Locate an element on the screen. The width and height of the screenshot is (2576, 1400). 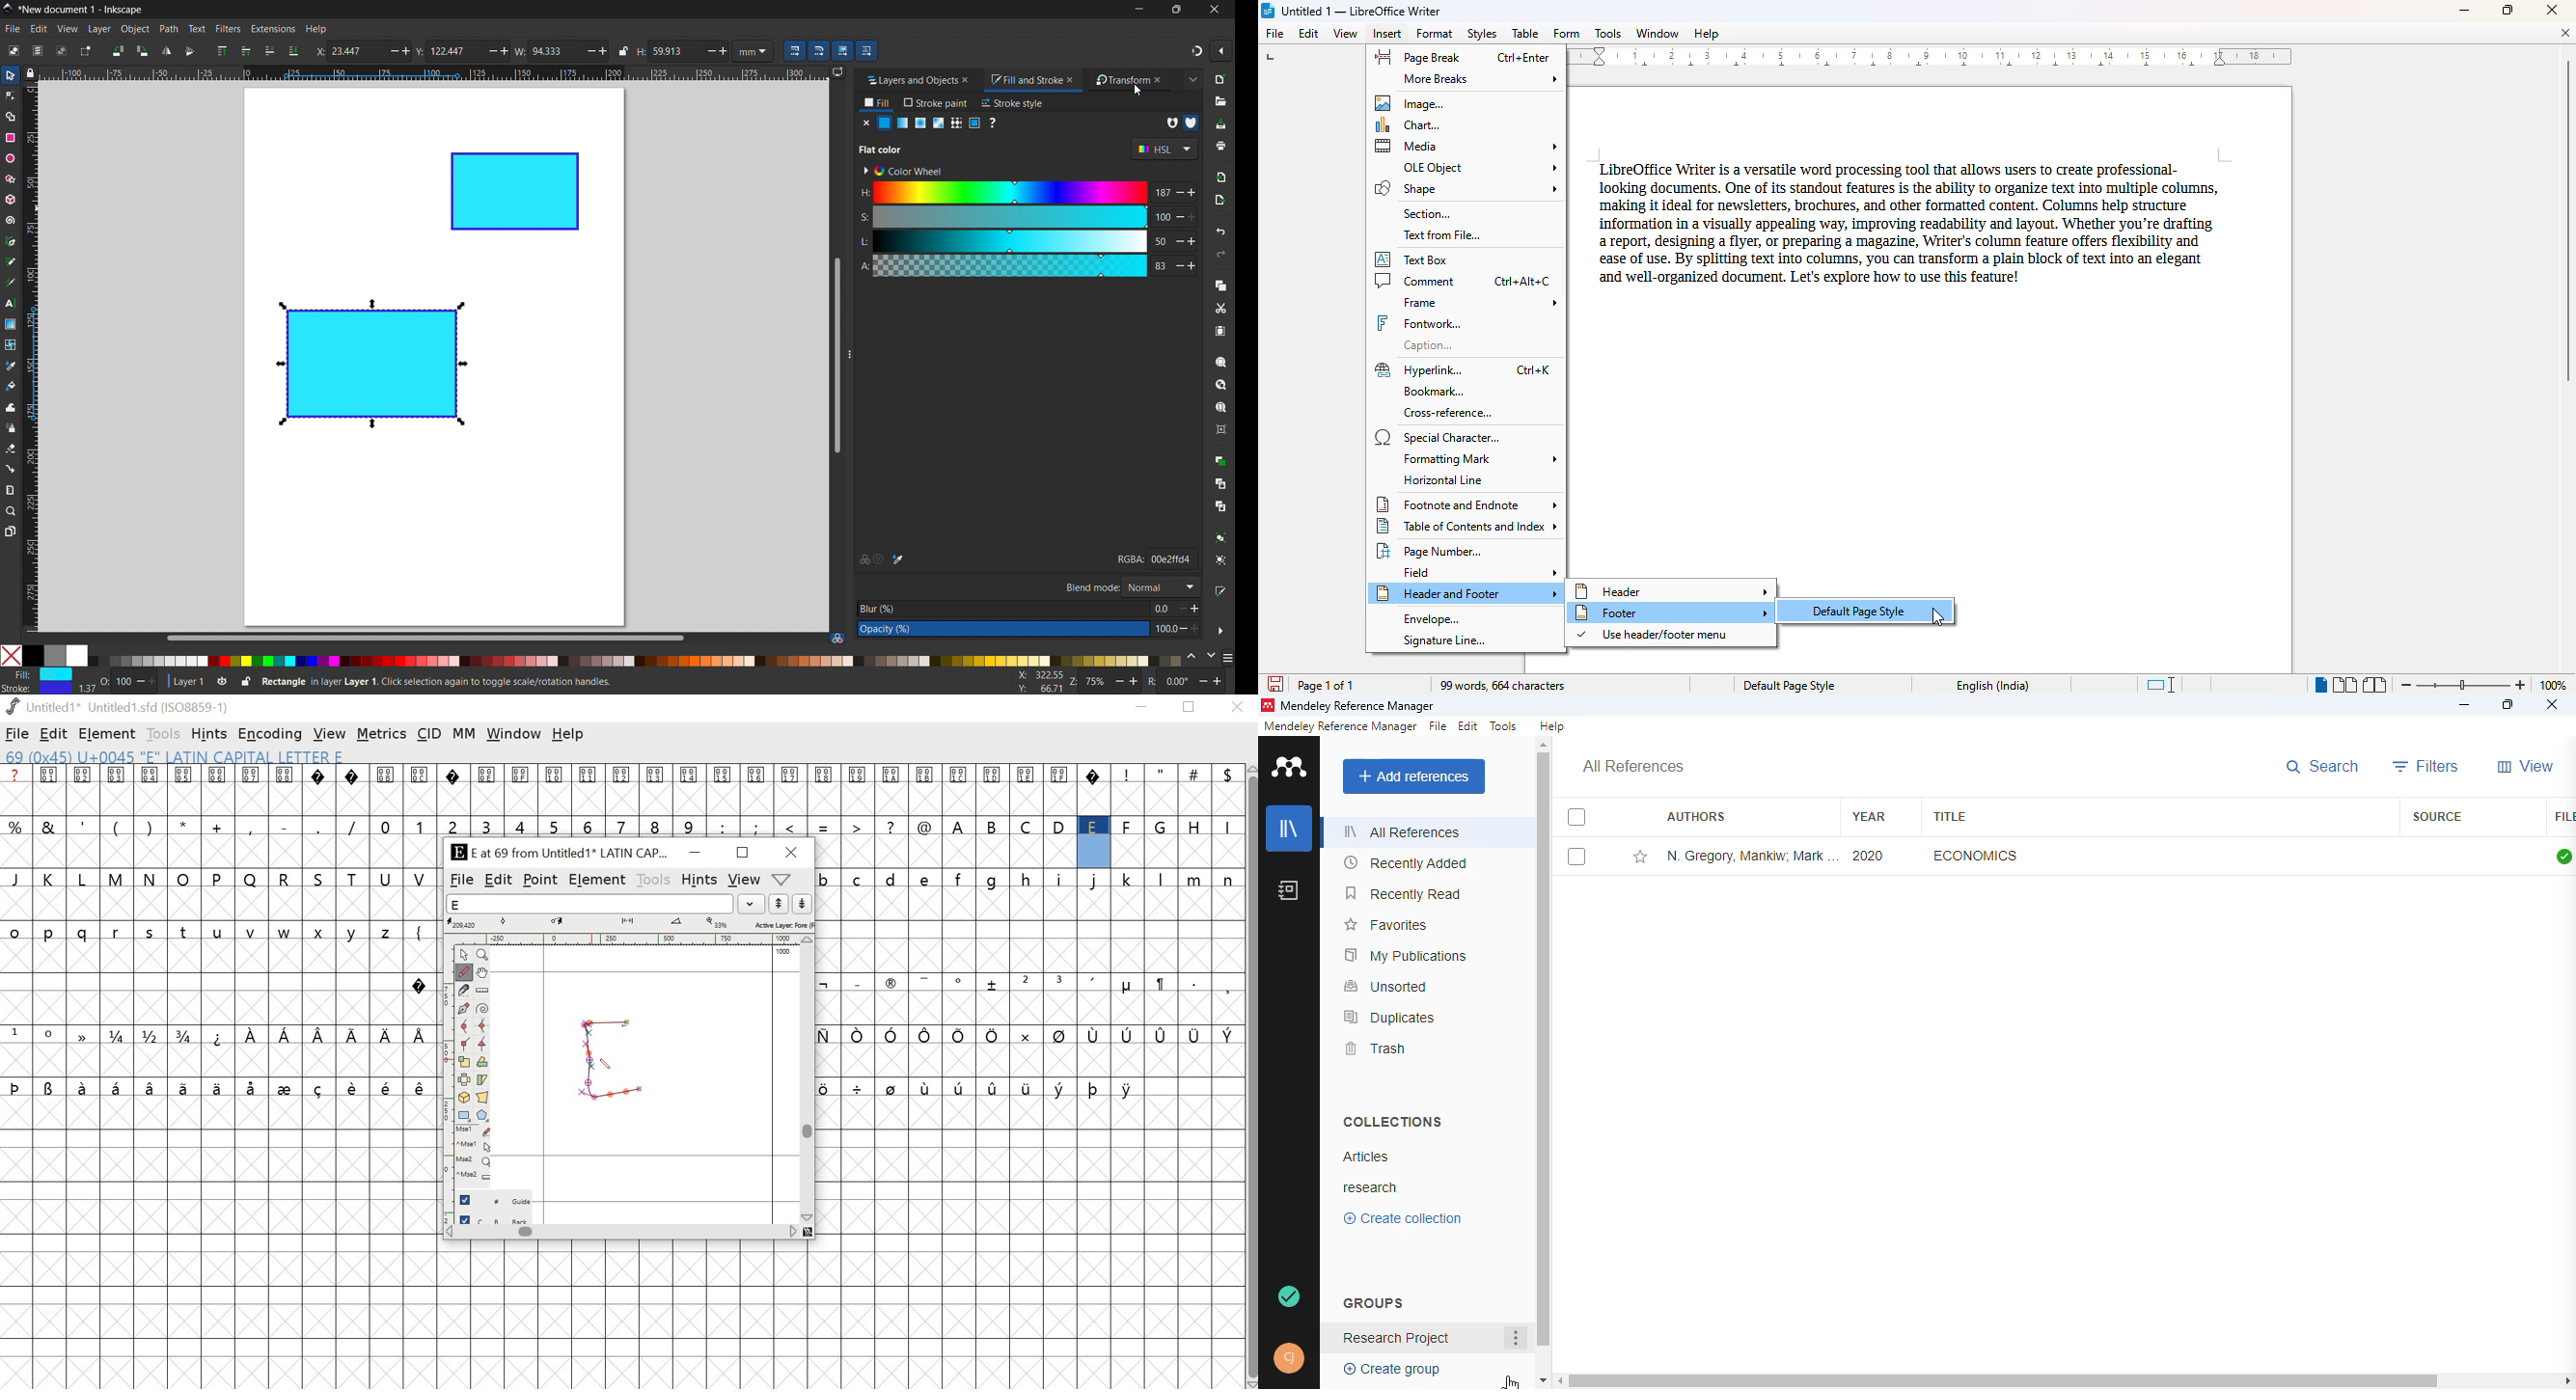
filters is located at coordinates (2426, 767).